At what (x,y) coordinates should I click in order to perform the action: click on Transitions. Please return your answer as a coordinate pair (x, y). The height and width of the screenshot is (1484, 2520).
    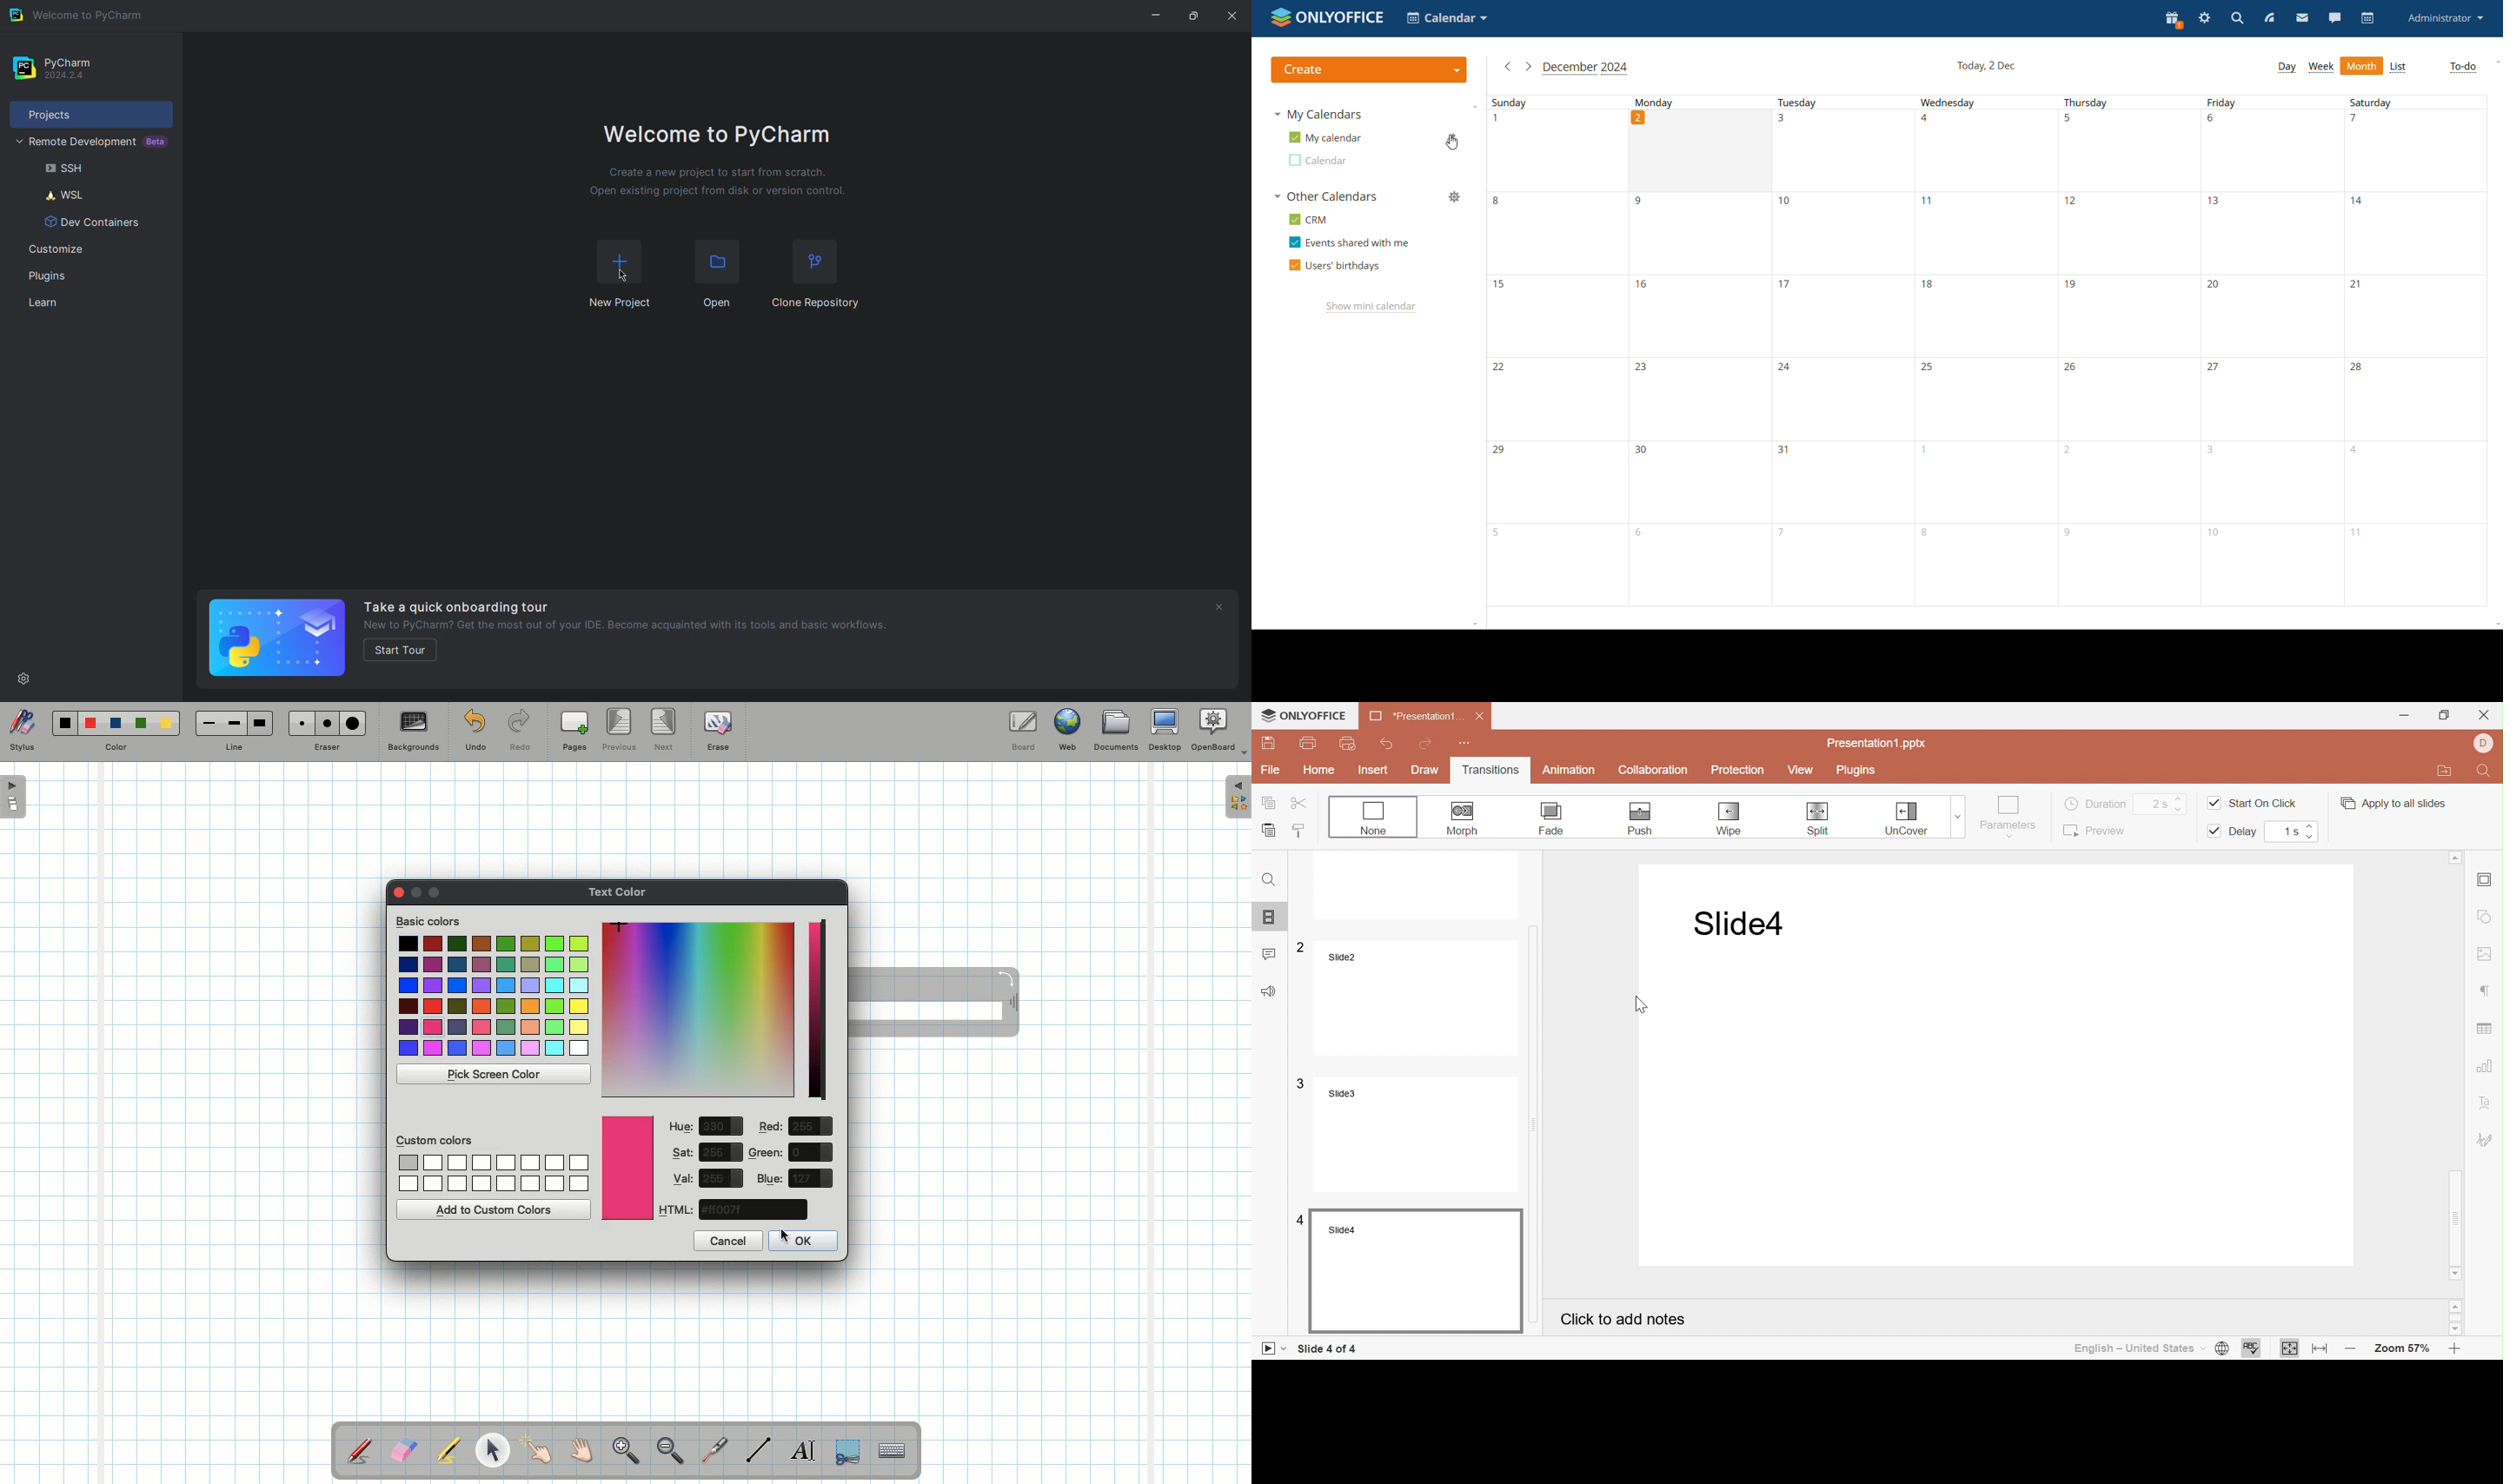
    Looking at the image, I should click on (1495, 771).